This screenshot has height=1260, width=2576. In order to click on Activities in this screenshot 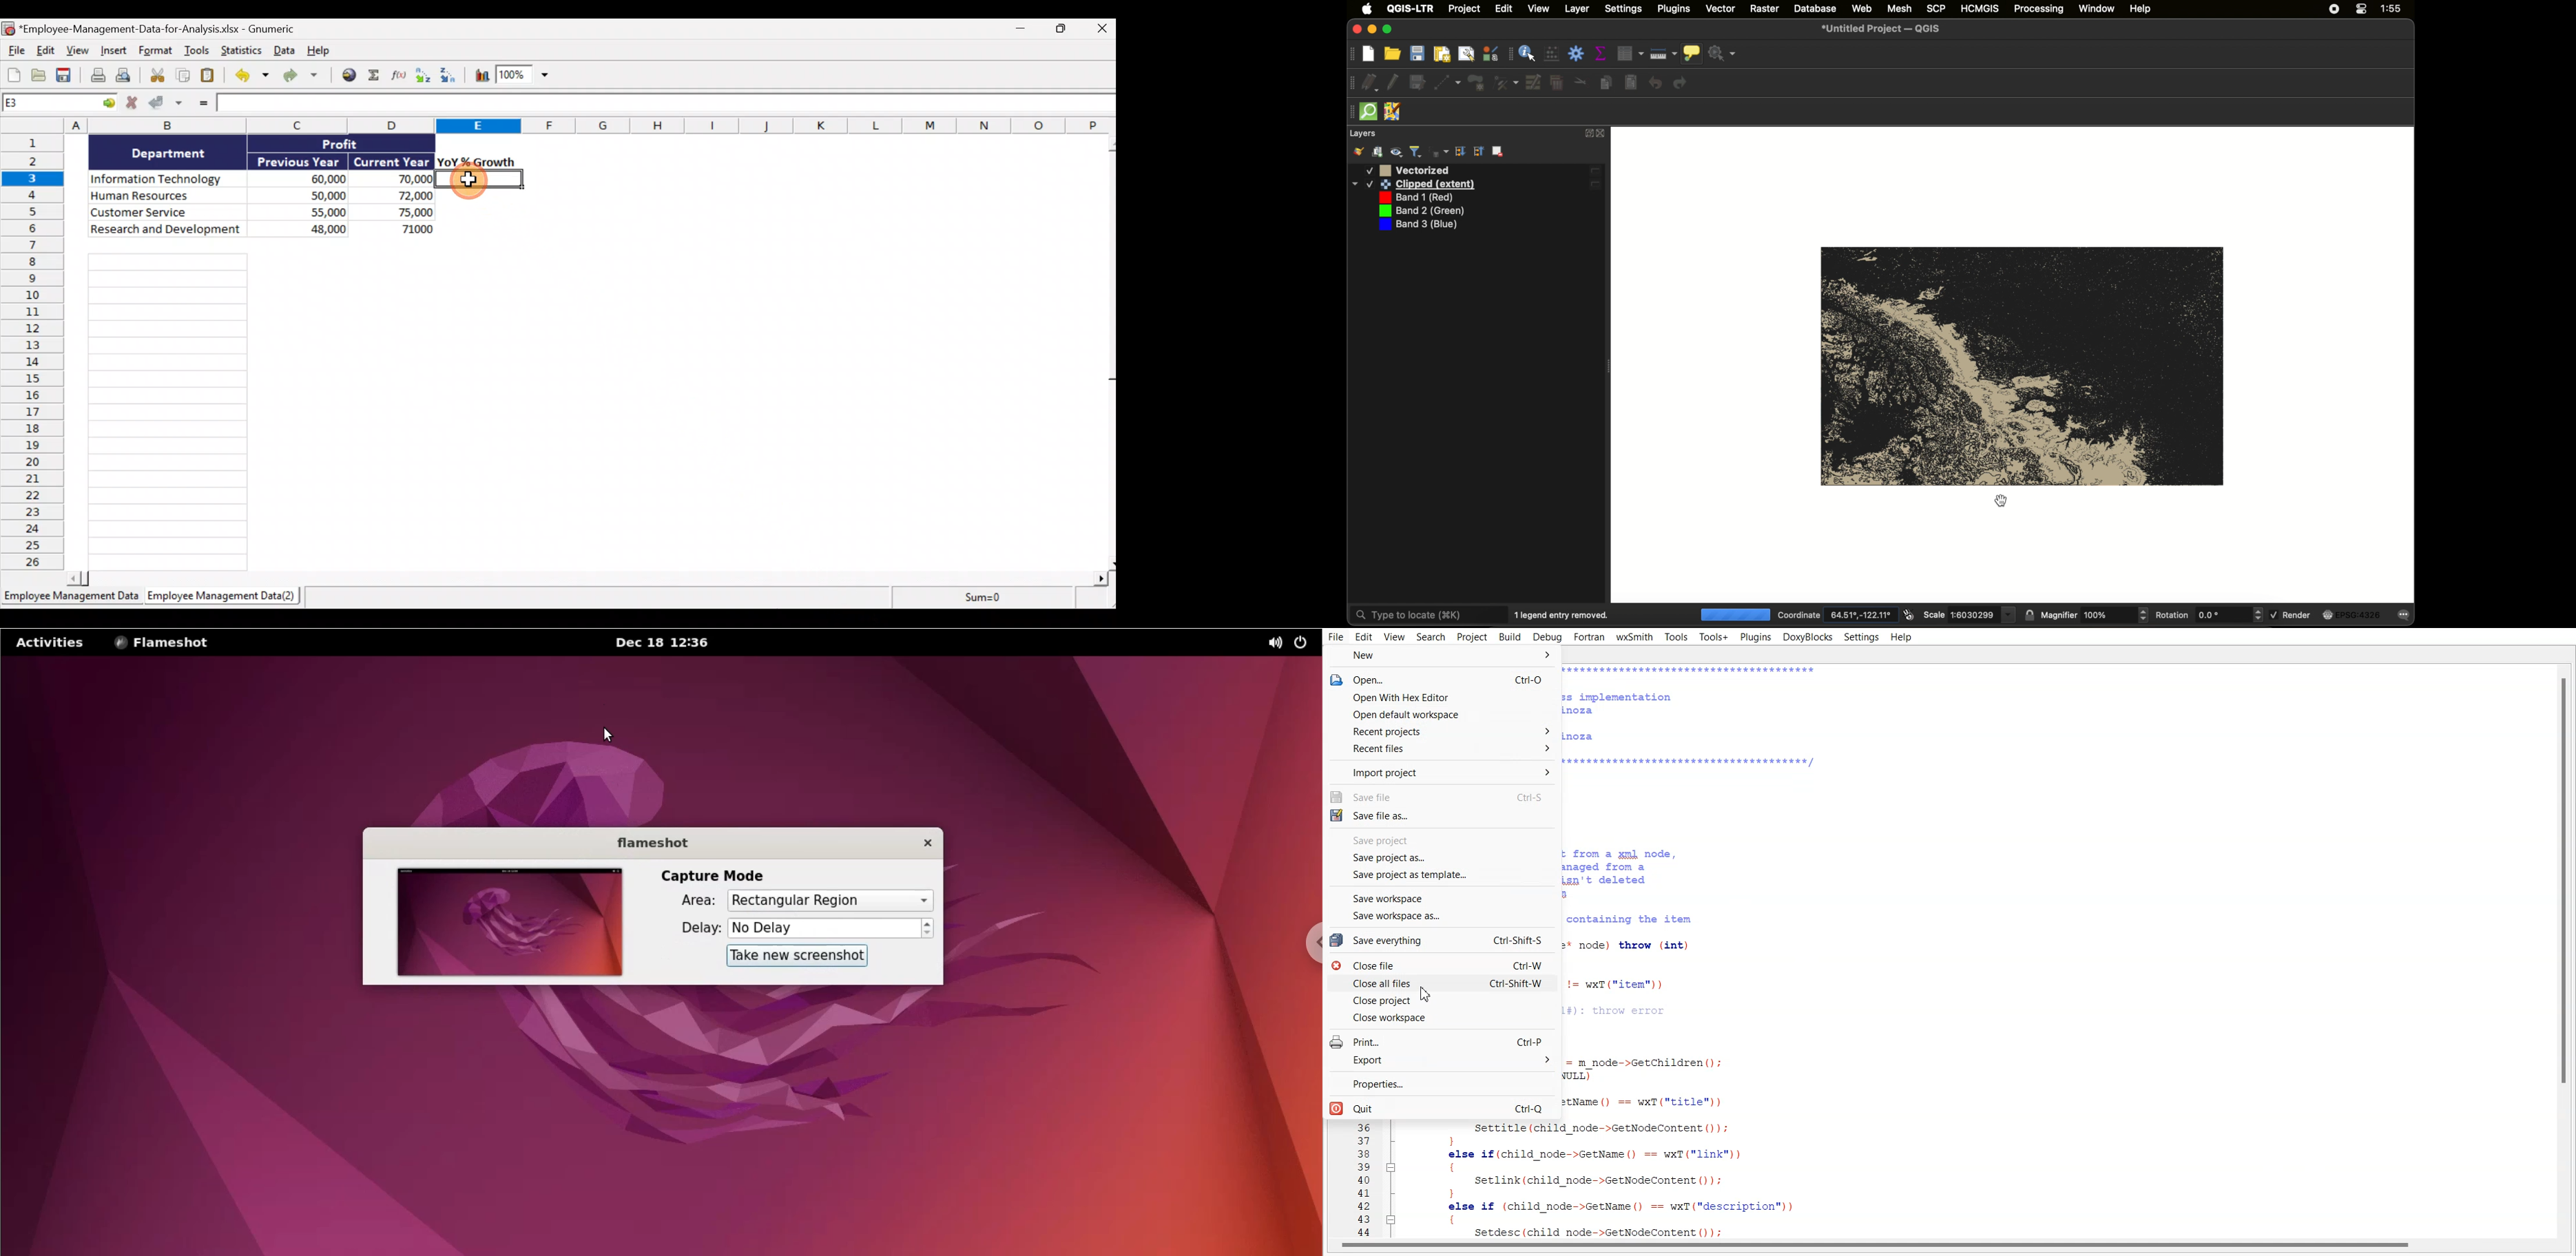, I will do `click(52, 644)`.